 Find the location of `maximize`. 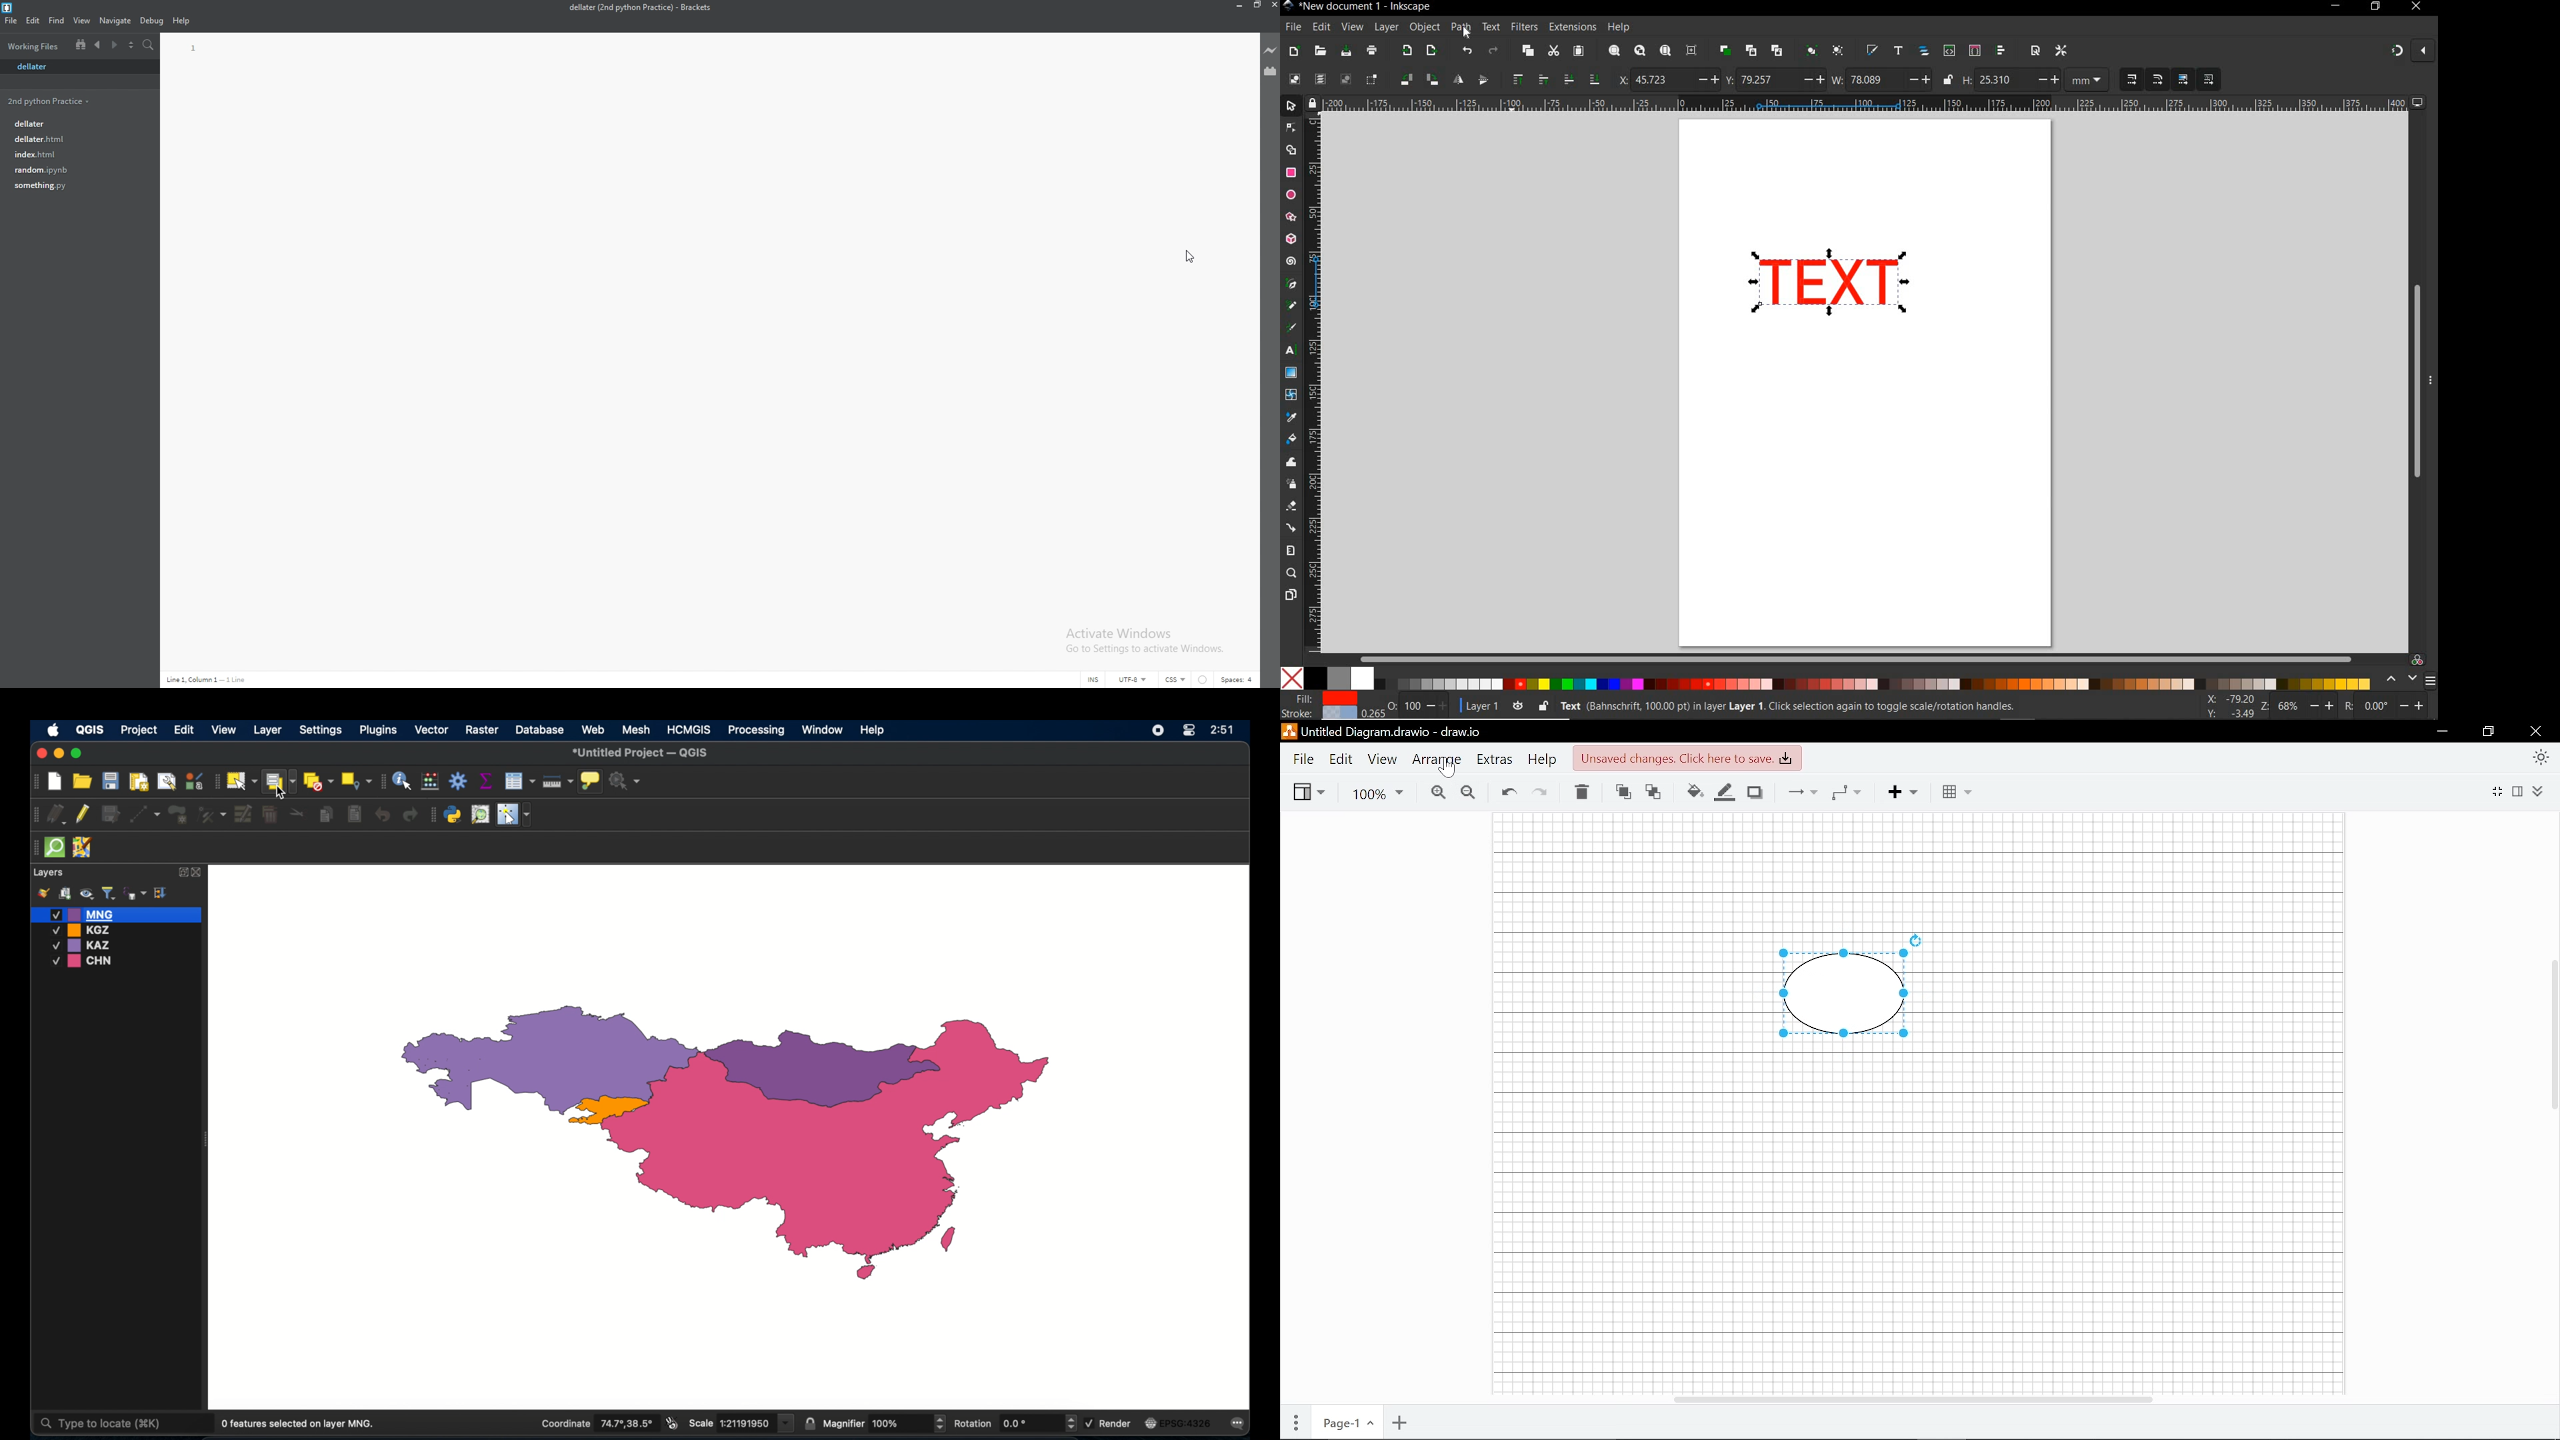

maximize is located at coordinates (77, 754).